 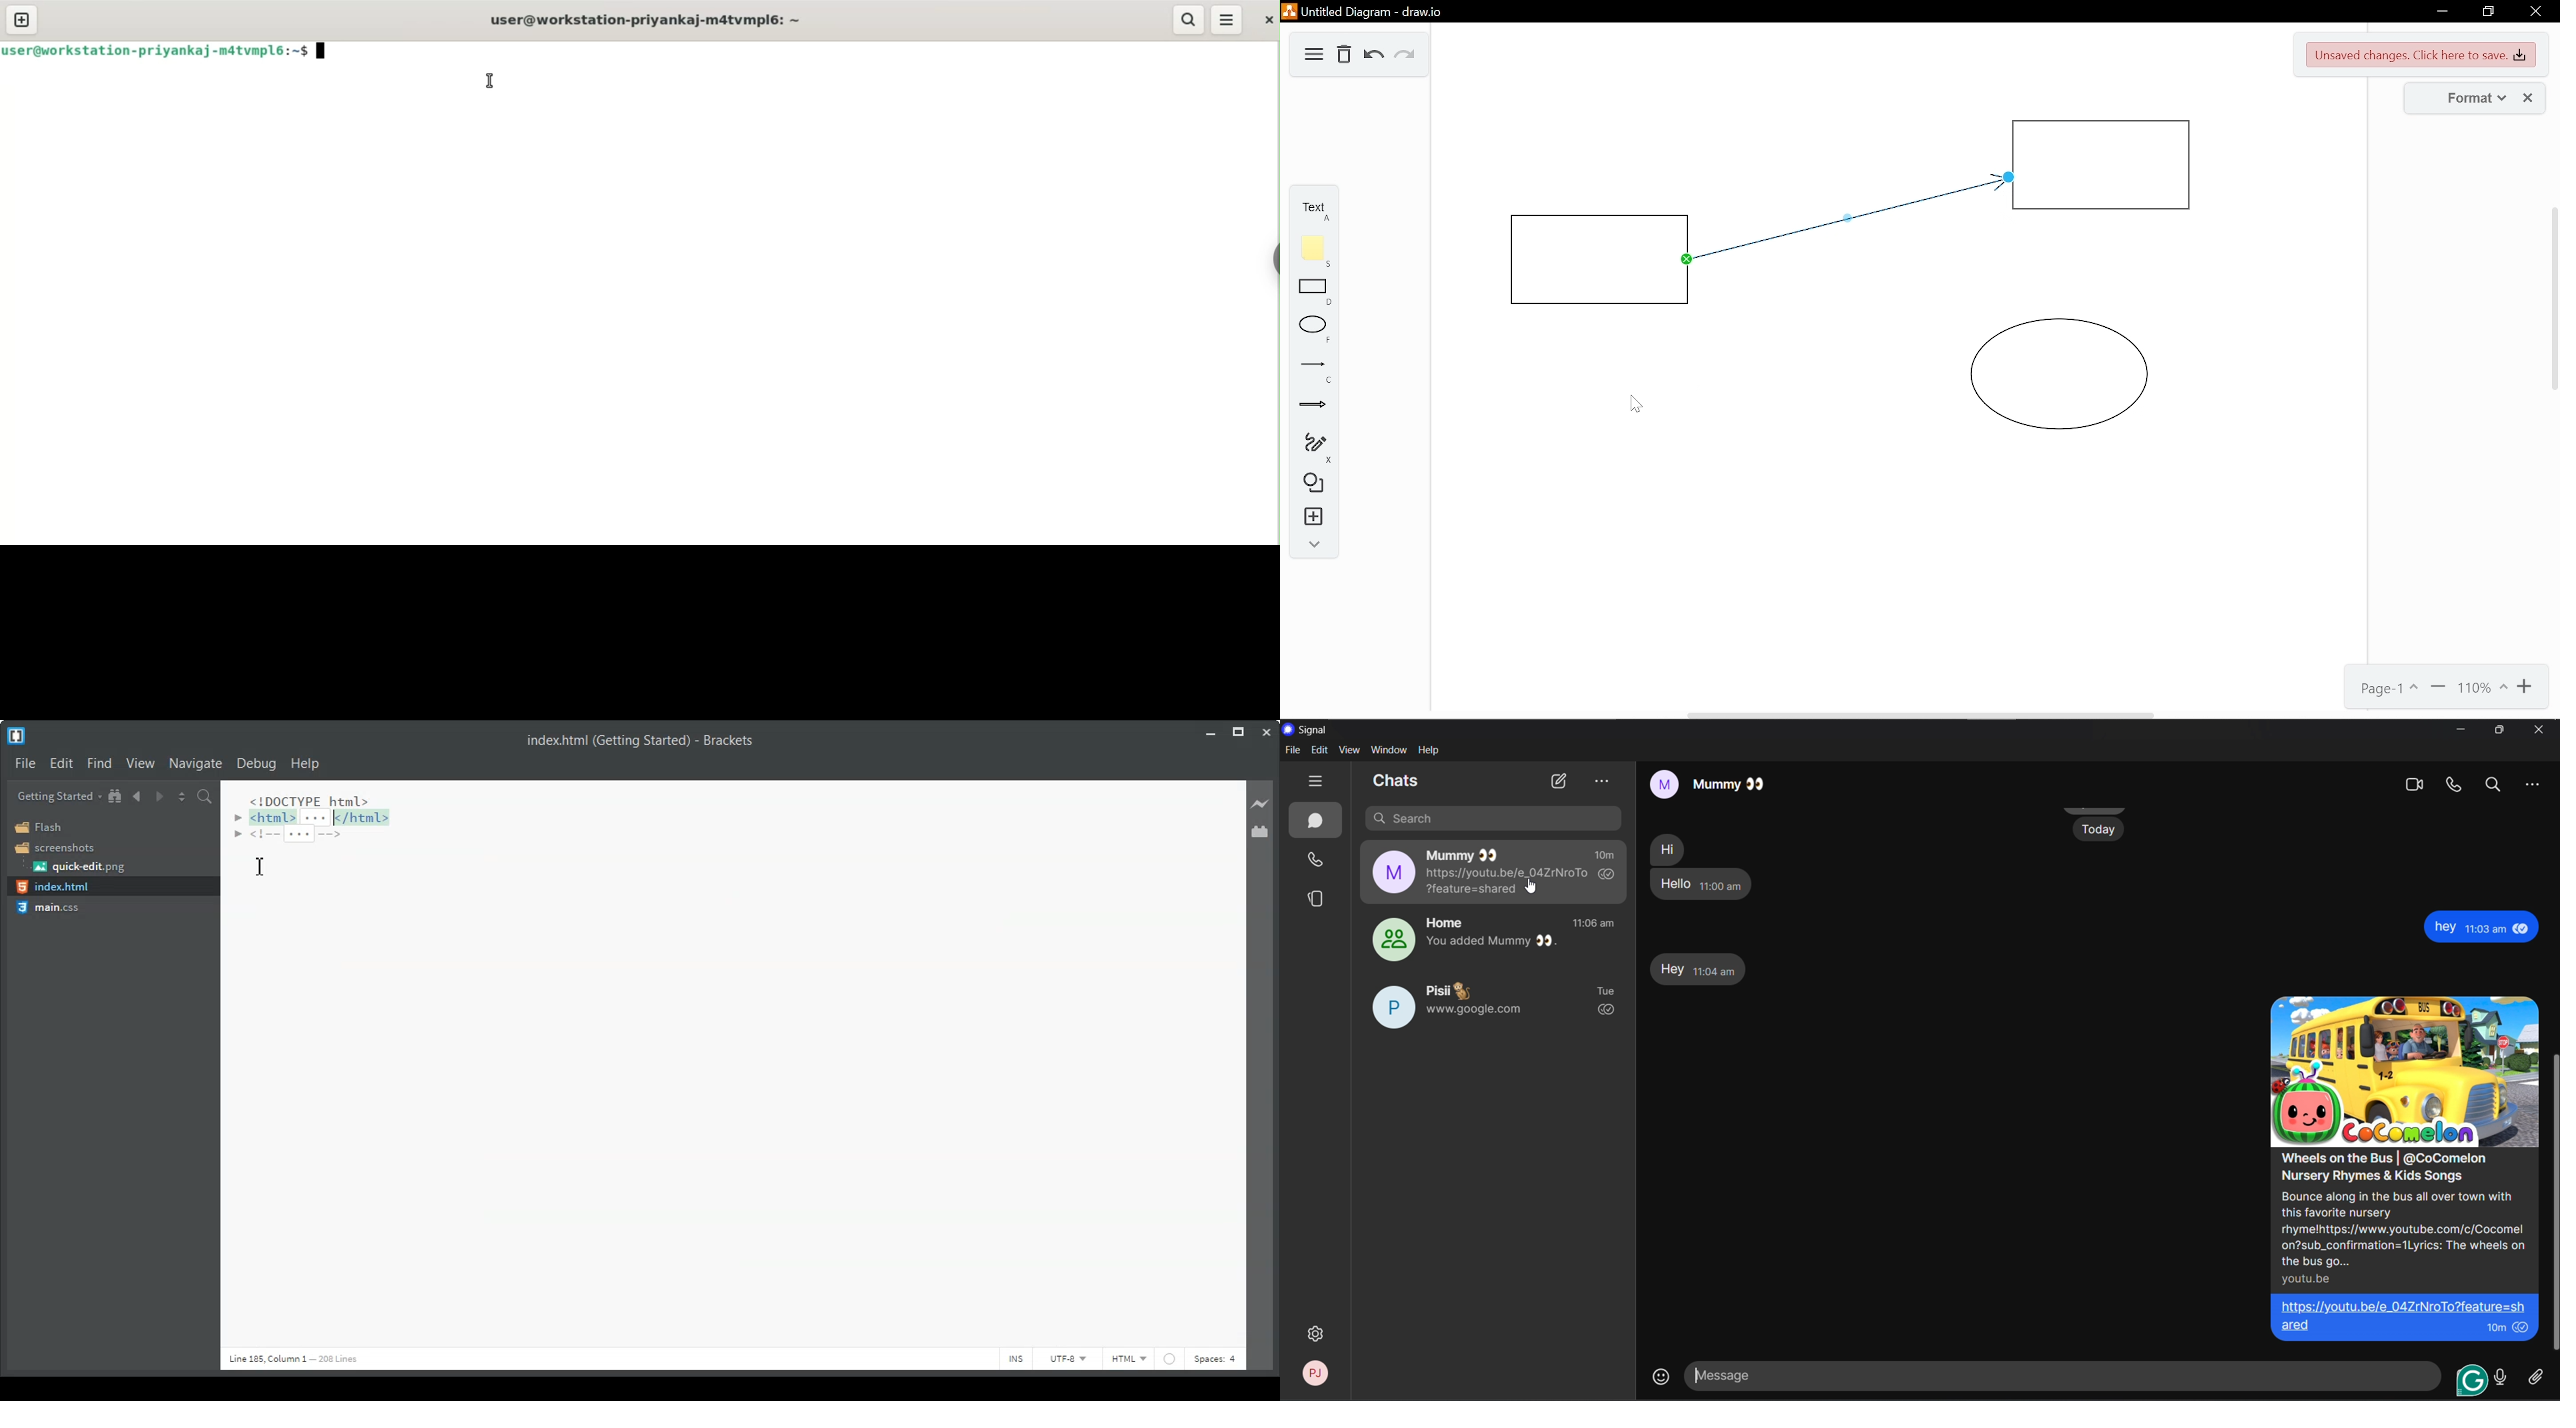 I want to click on Connector line shifted from circle to rectangle, so click(x=1857, y=220).